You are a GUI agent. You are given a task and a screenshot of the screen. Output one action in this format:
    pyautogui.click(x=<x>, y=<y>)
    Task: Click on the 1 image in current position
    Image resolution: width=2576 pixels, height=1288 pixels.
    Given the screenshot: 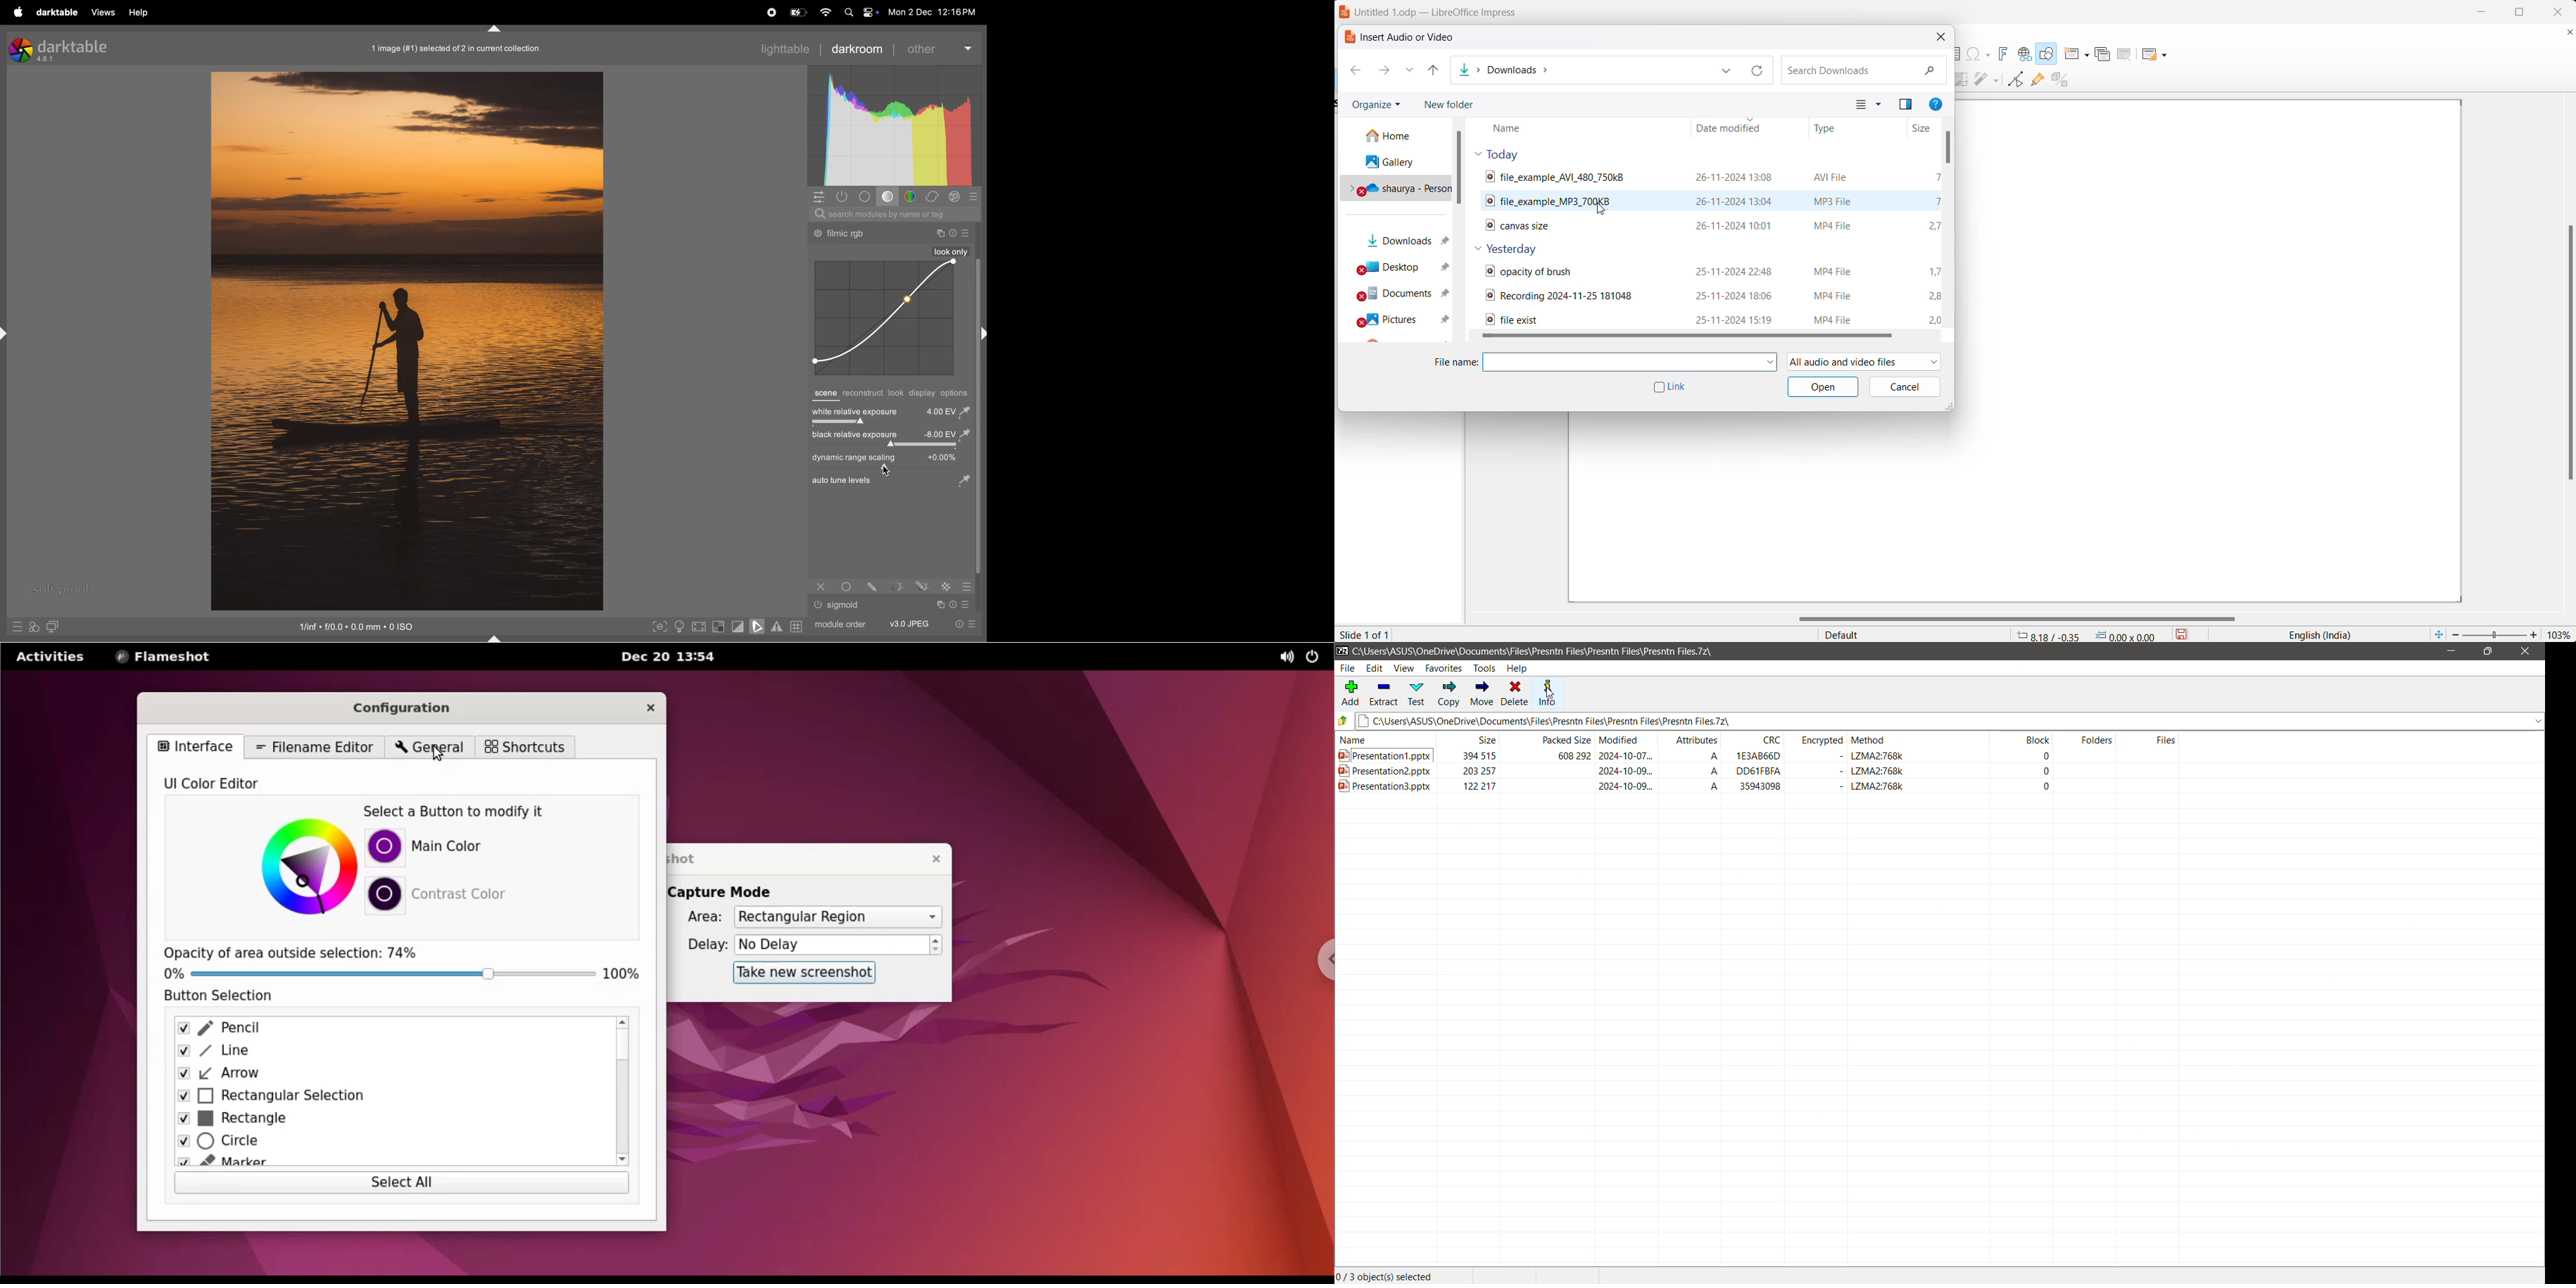 What is the action you would take?
    pyautogui.click(x=453, y=48)
    